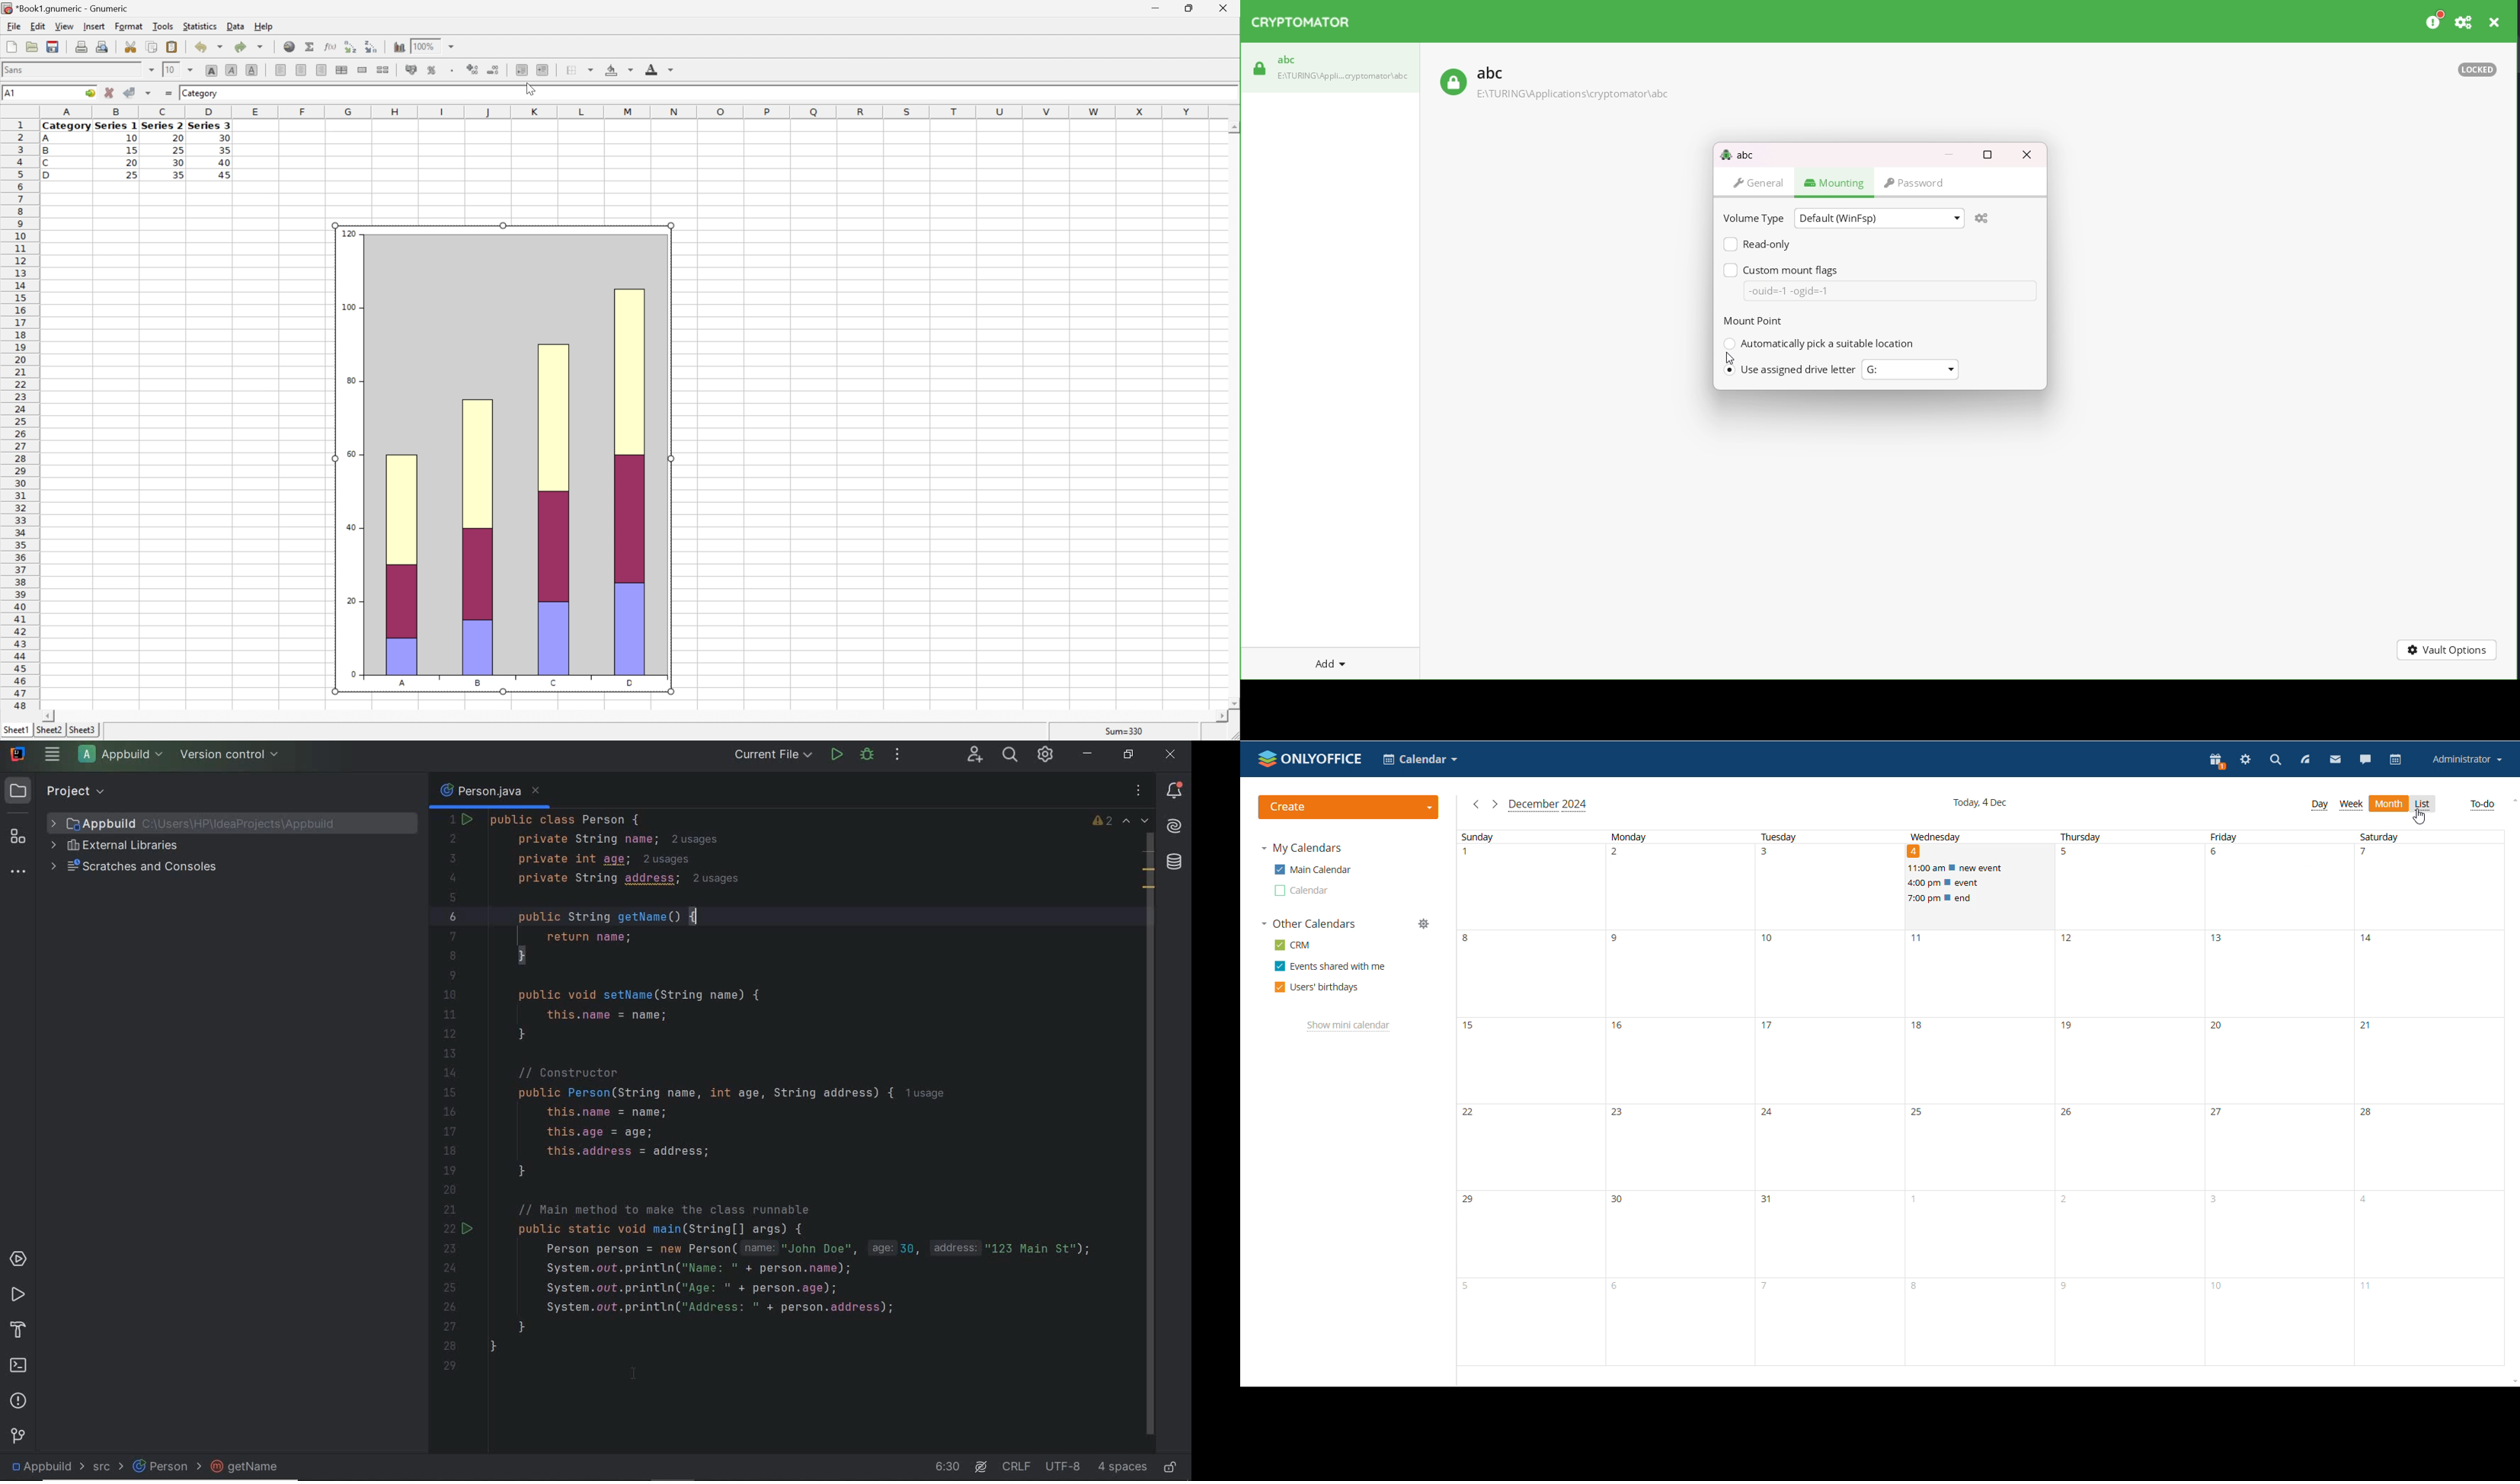  What do you see at coordinates (14, 26) in the screenshot?
I see `File` at bounding box center [14, 26].